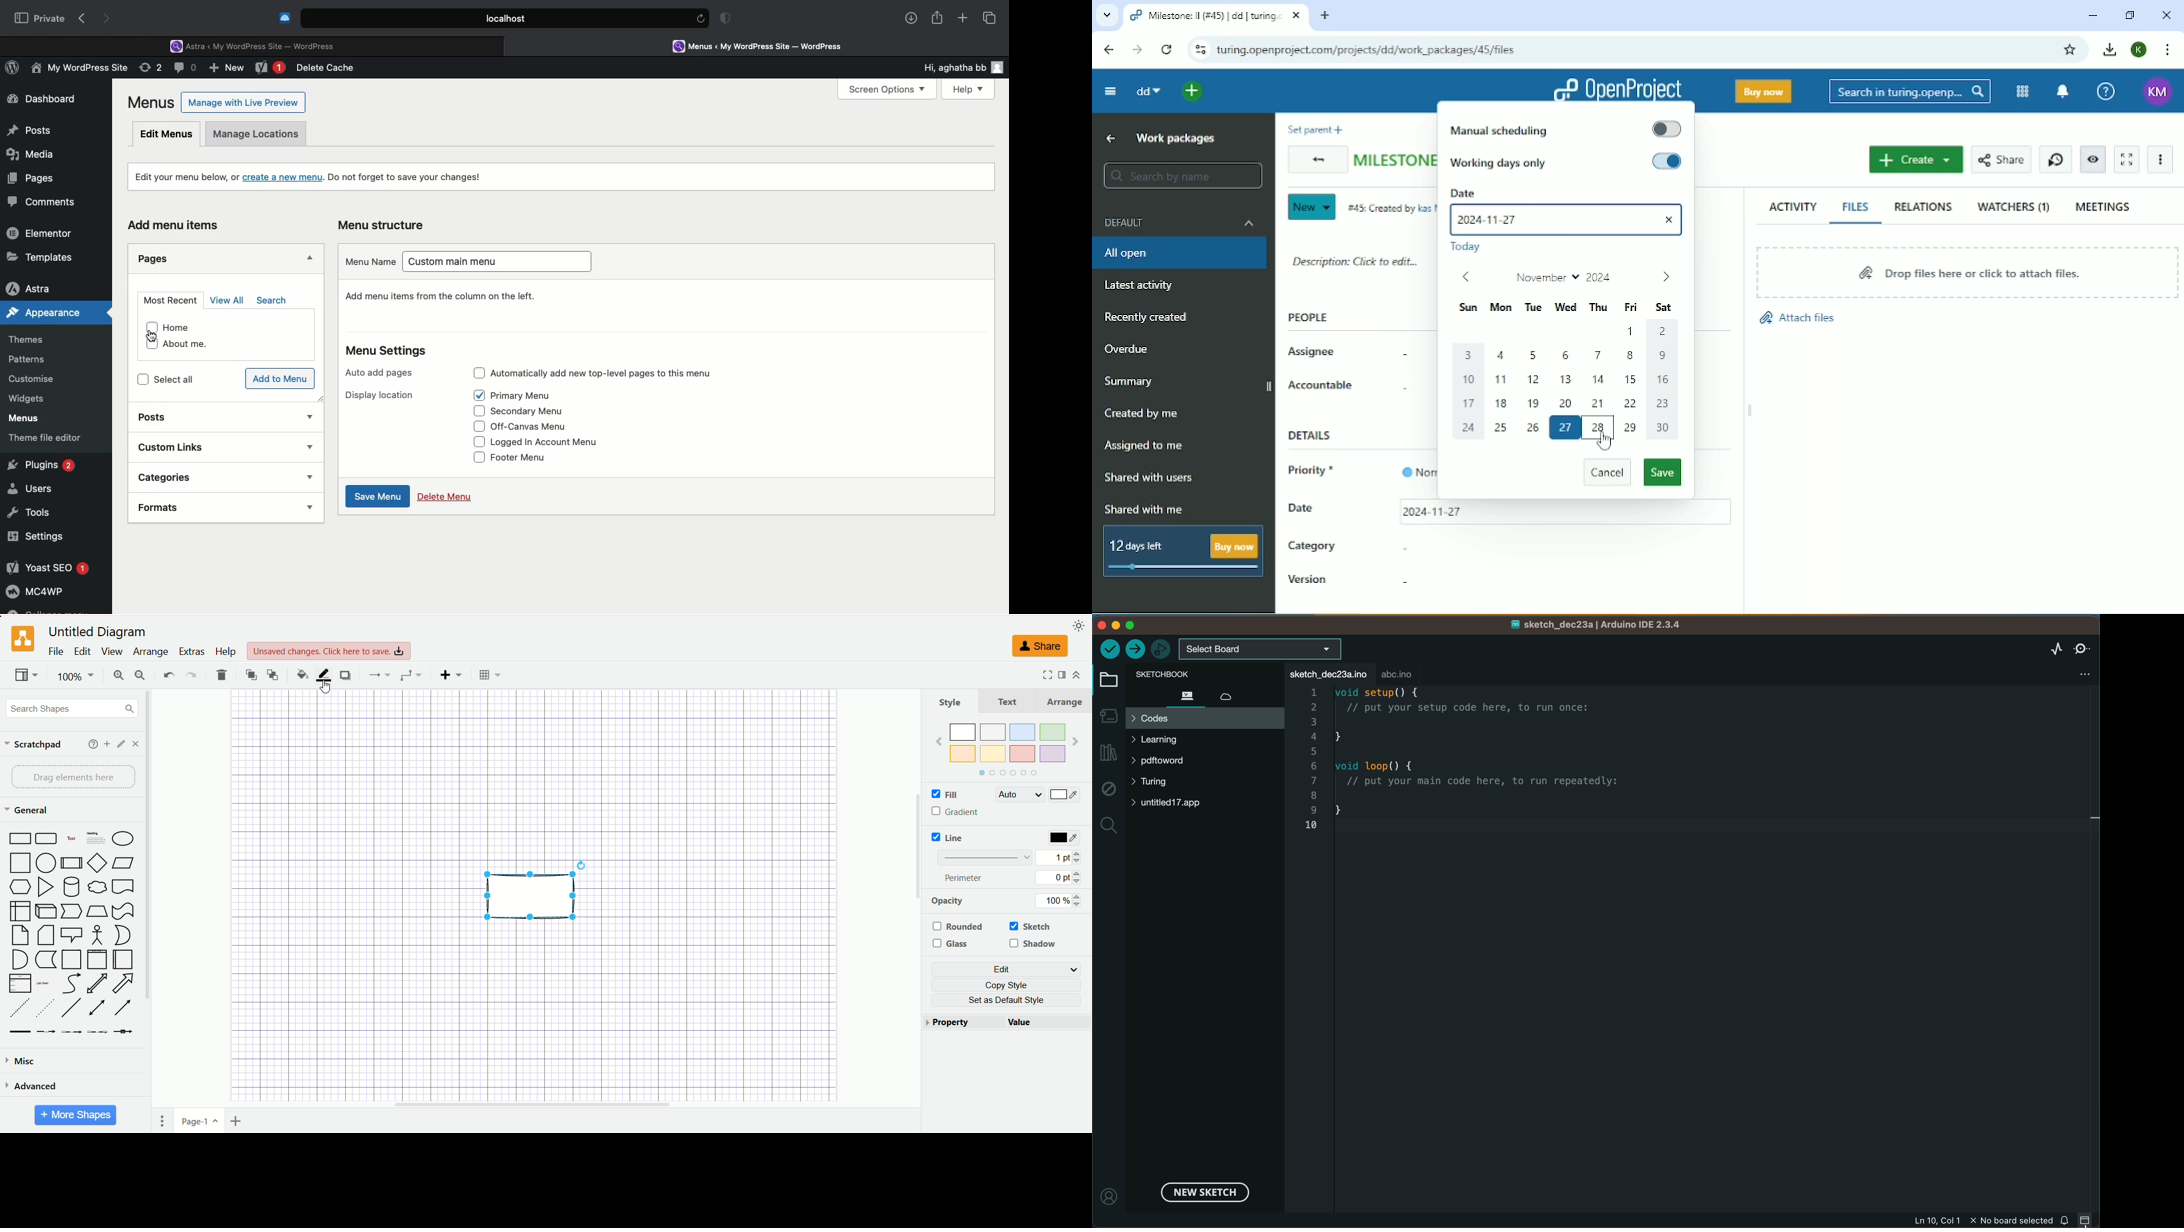 Image resolution: width=2184 pixels, height=1232 pixels. I want to click on Set parent, so click(1312, 129).